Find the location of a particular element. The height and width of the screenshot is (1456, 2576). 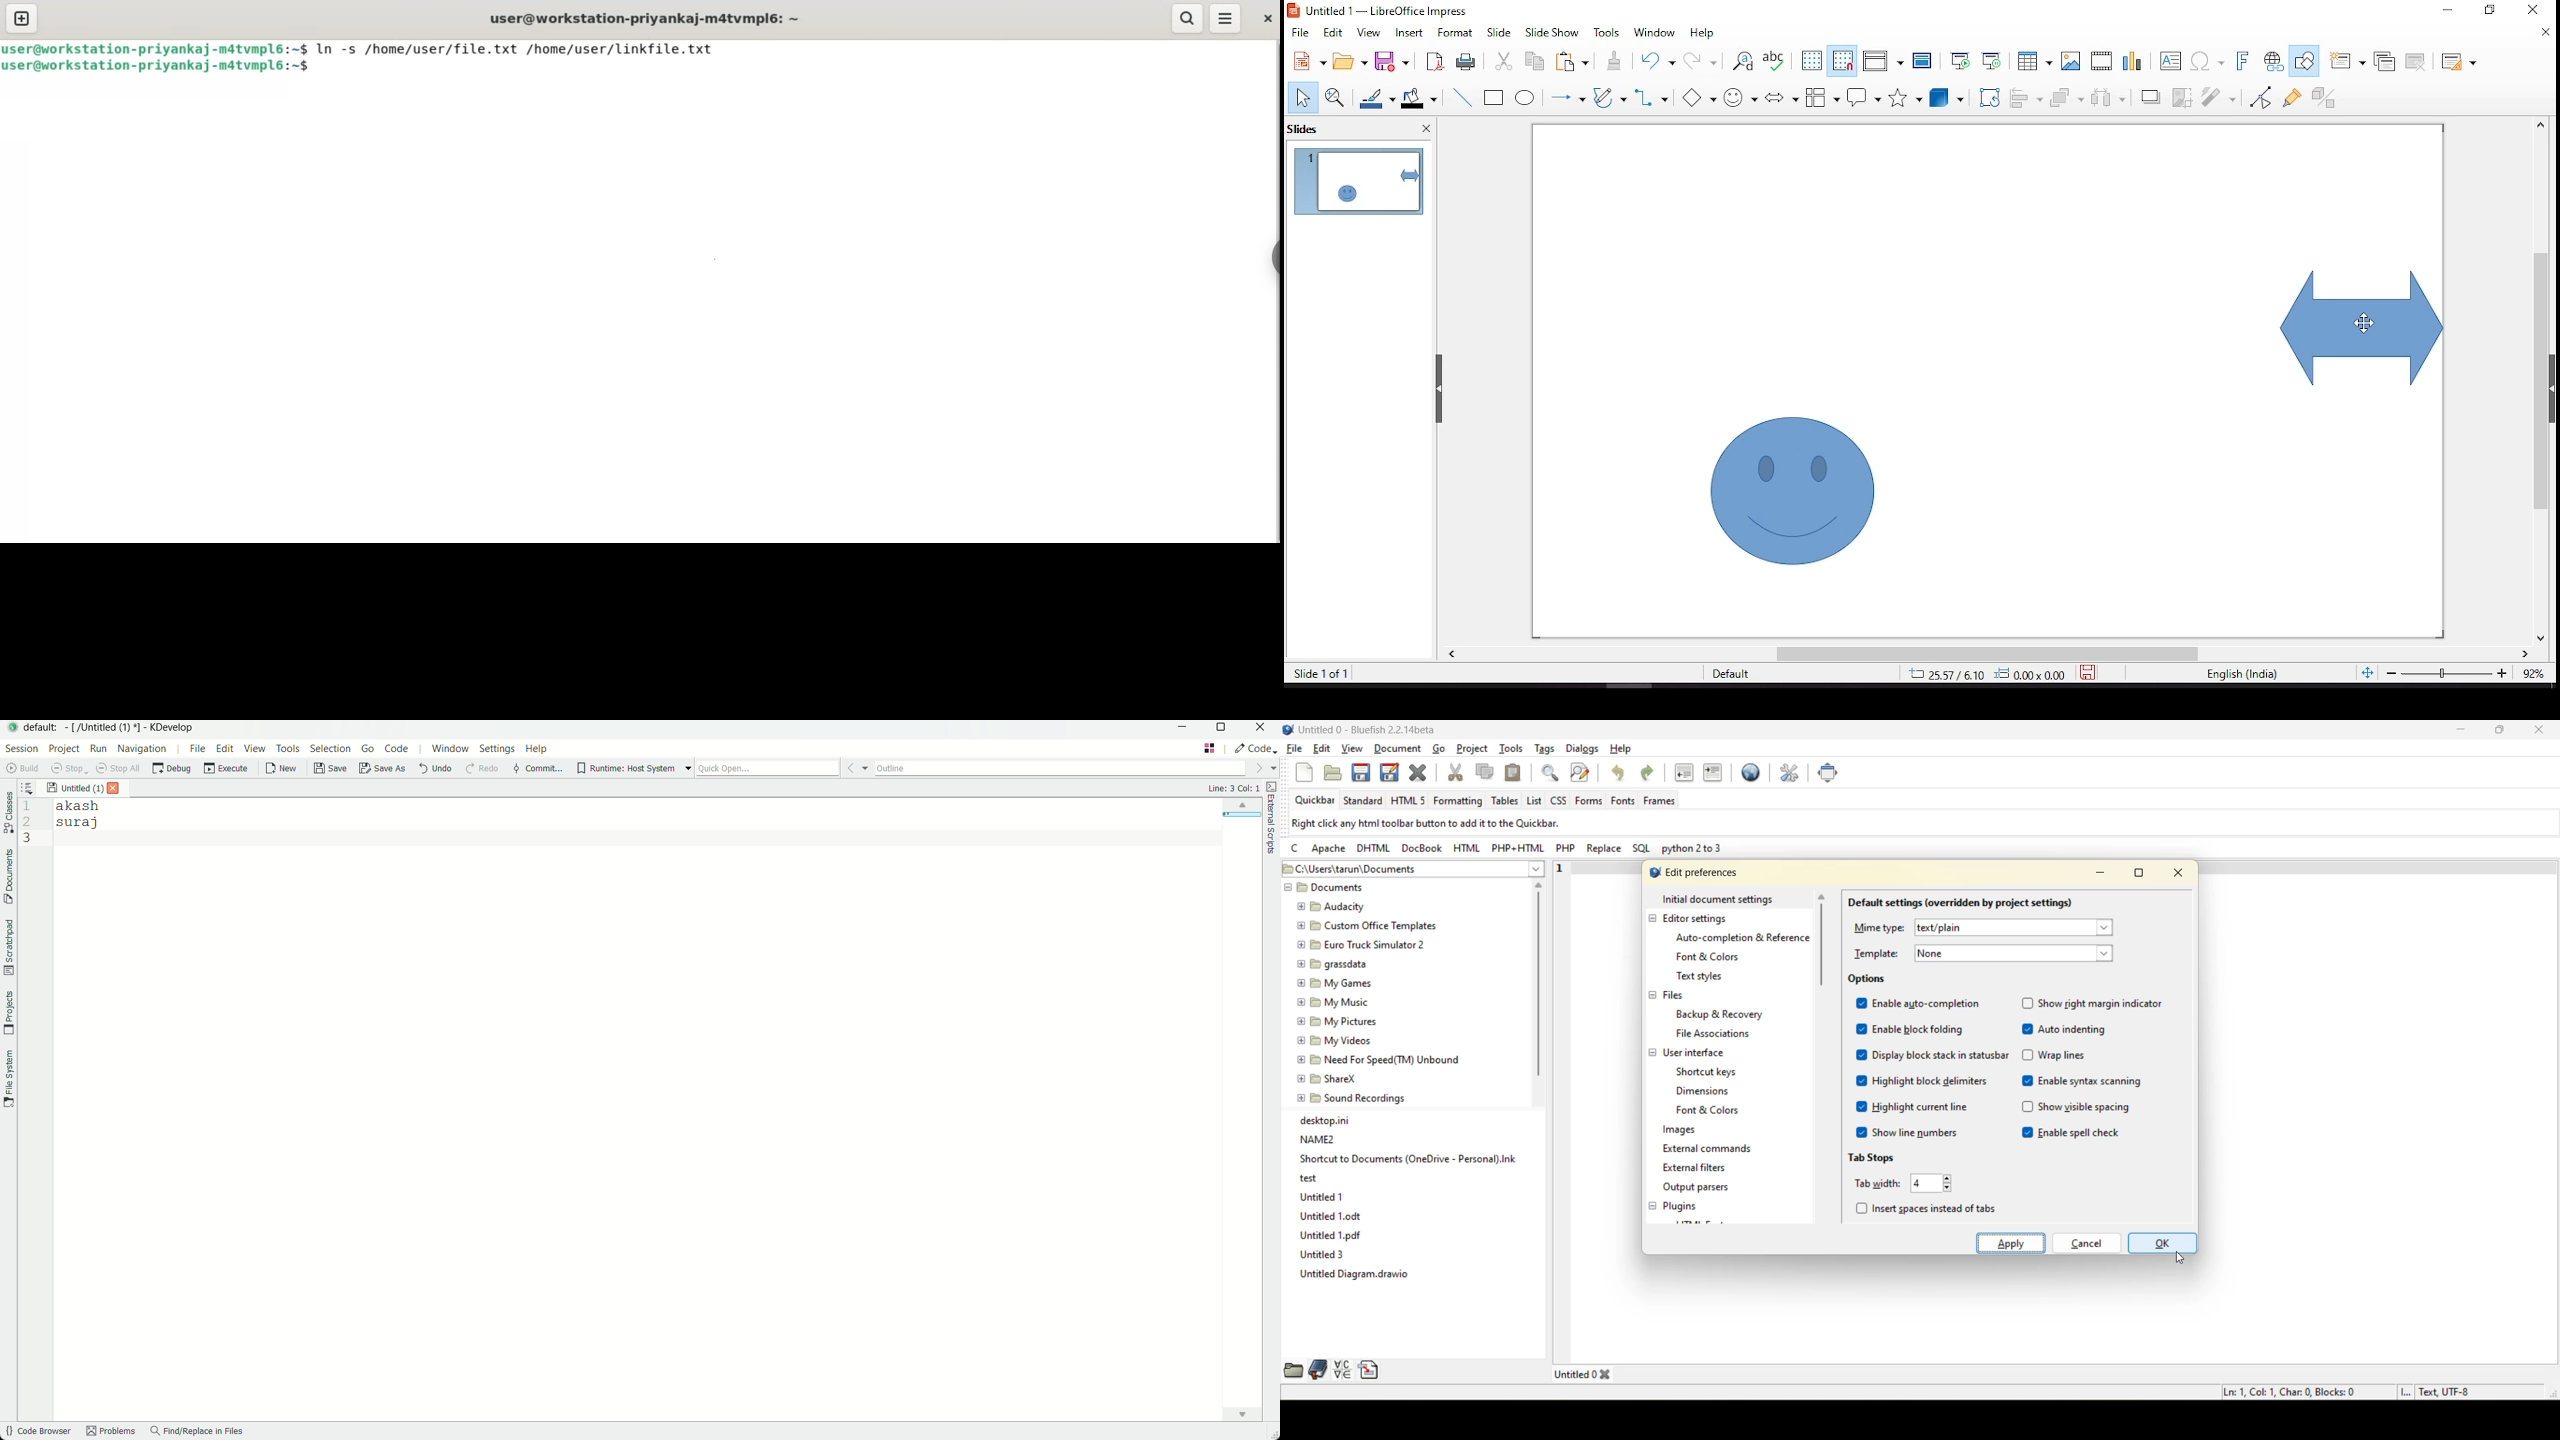

sql is located at coordinates (1642, 850).